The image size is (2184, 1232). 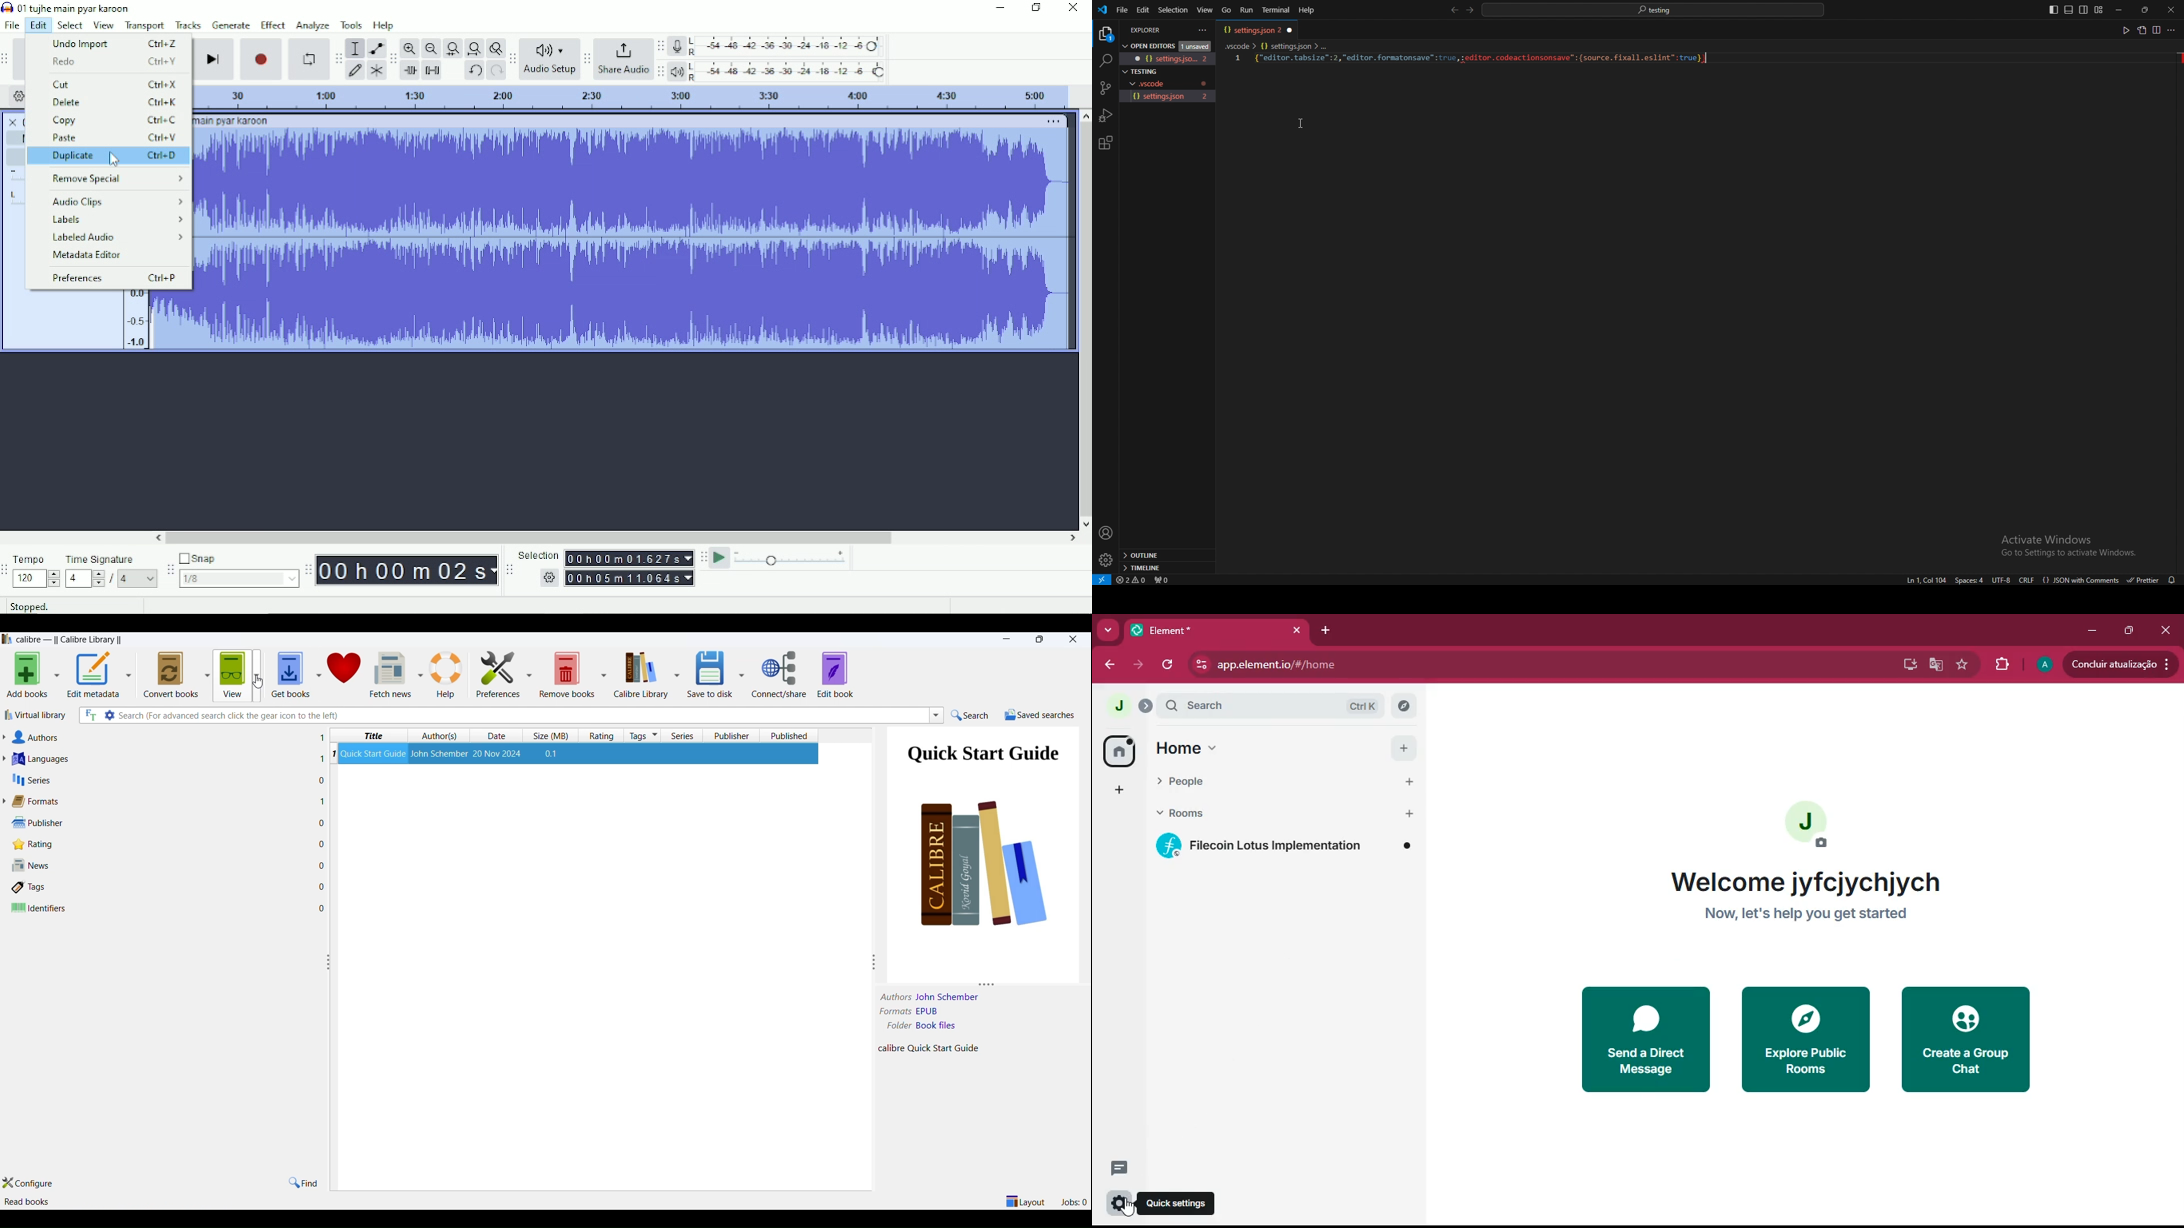 What do you see at coordinates (792, 558) in the screenshot?
I see `Playback speed` at bounding box center [792, 558].